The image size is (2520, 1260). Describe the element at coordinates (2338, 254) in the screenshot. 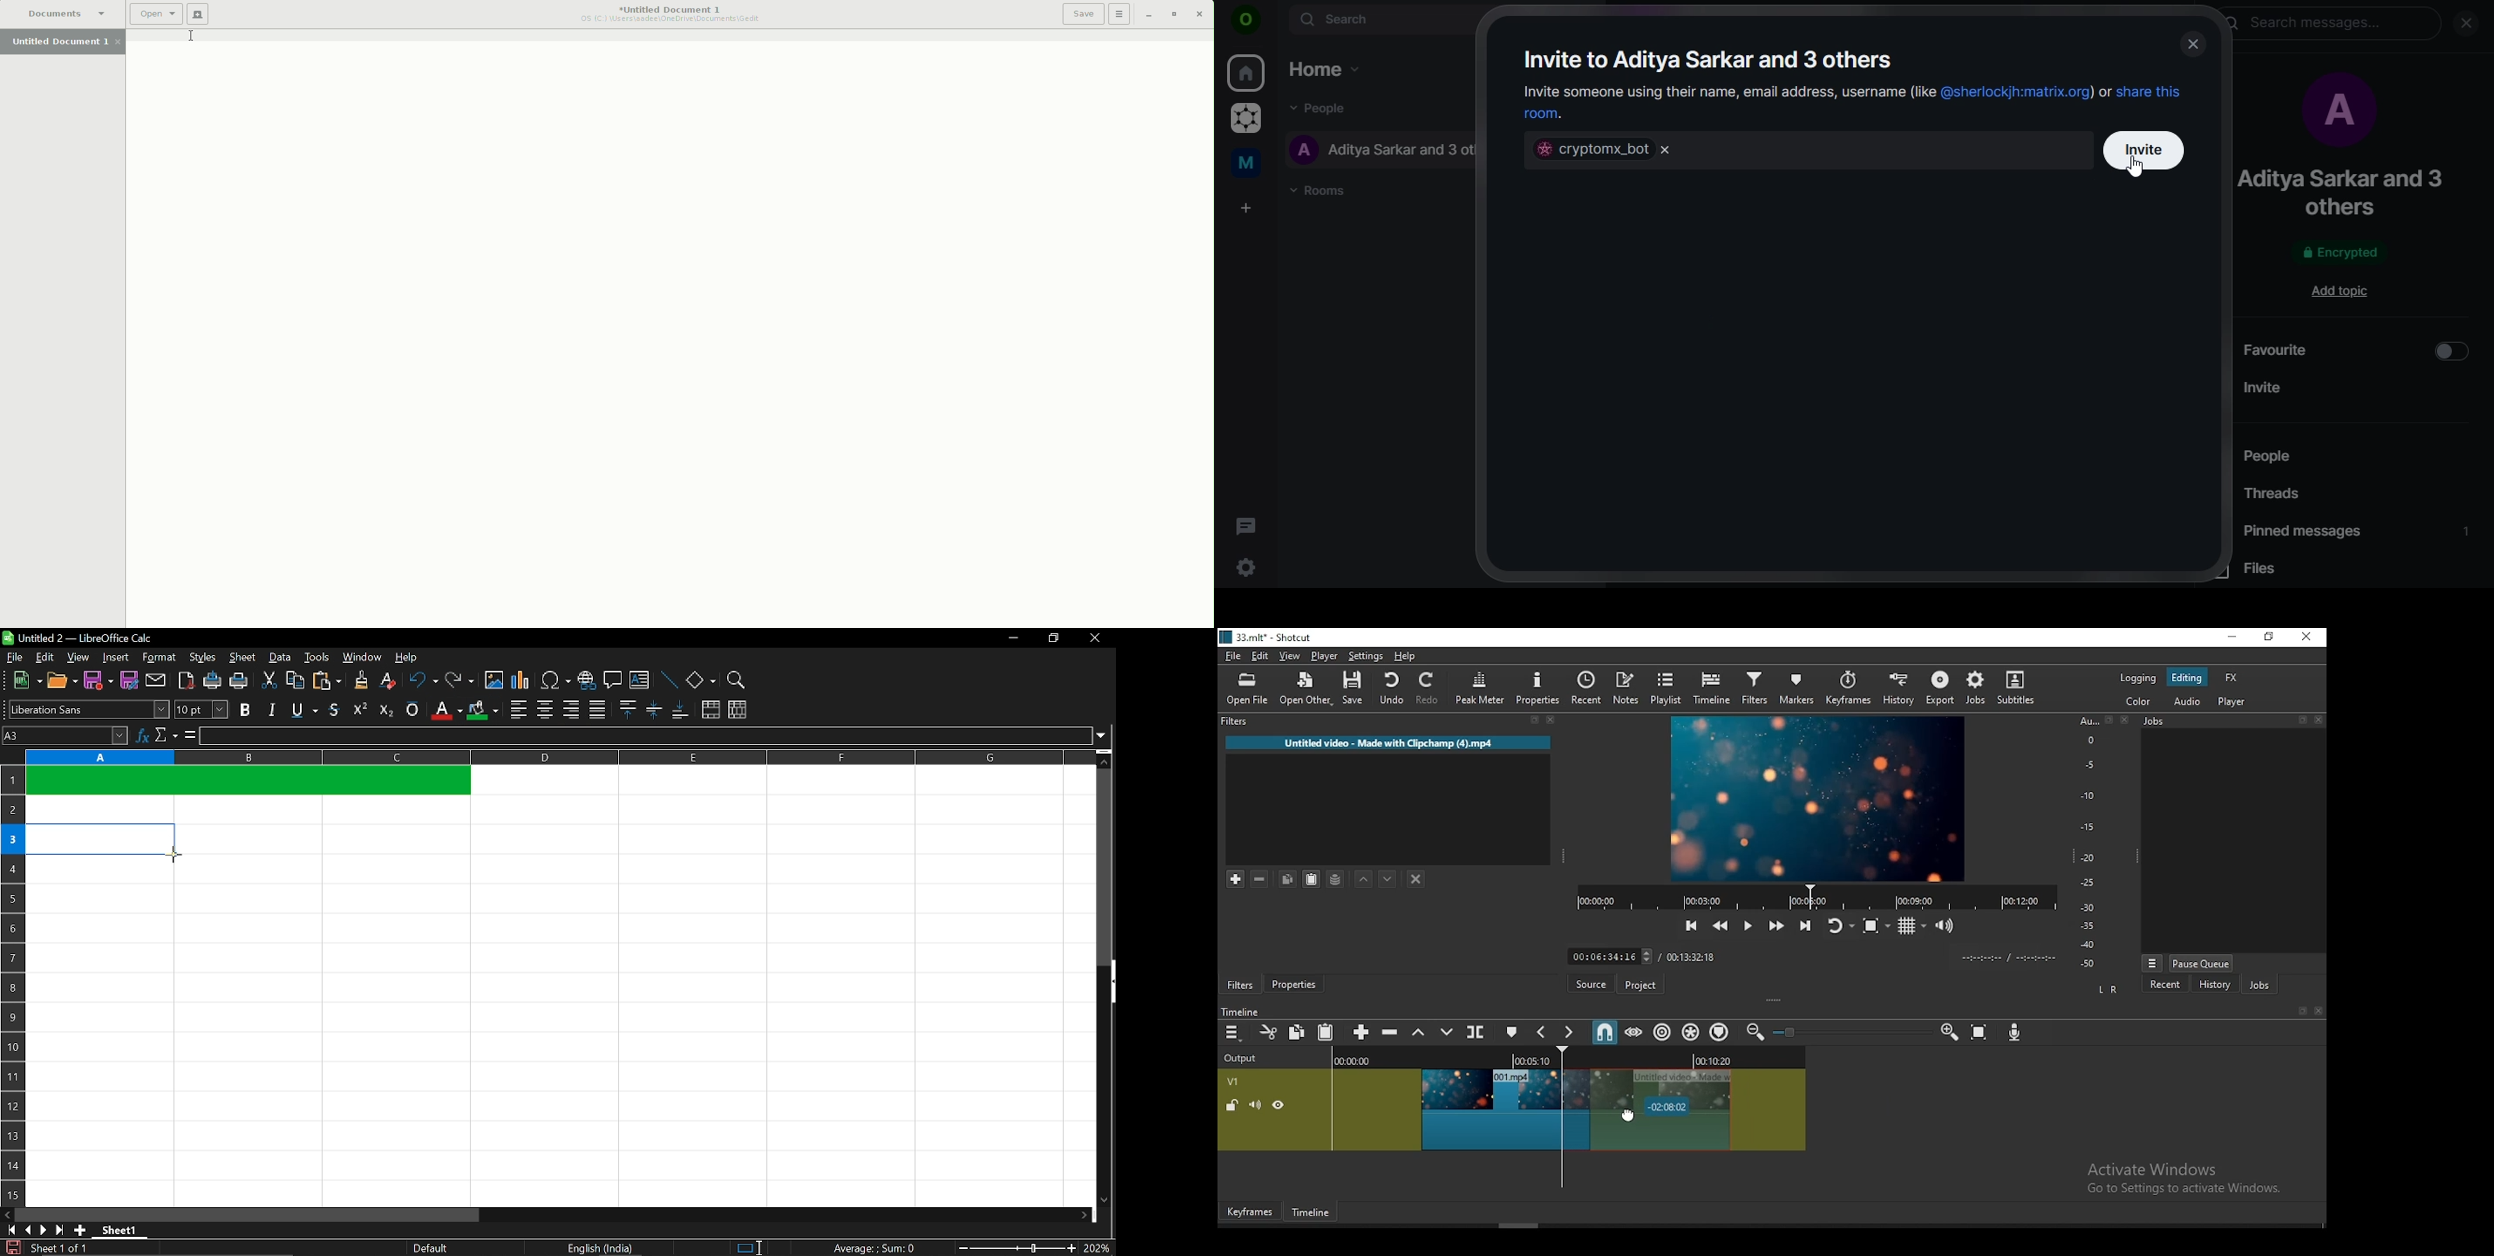

I see `encrypted` at that location.